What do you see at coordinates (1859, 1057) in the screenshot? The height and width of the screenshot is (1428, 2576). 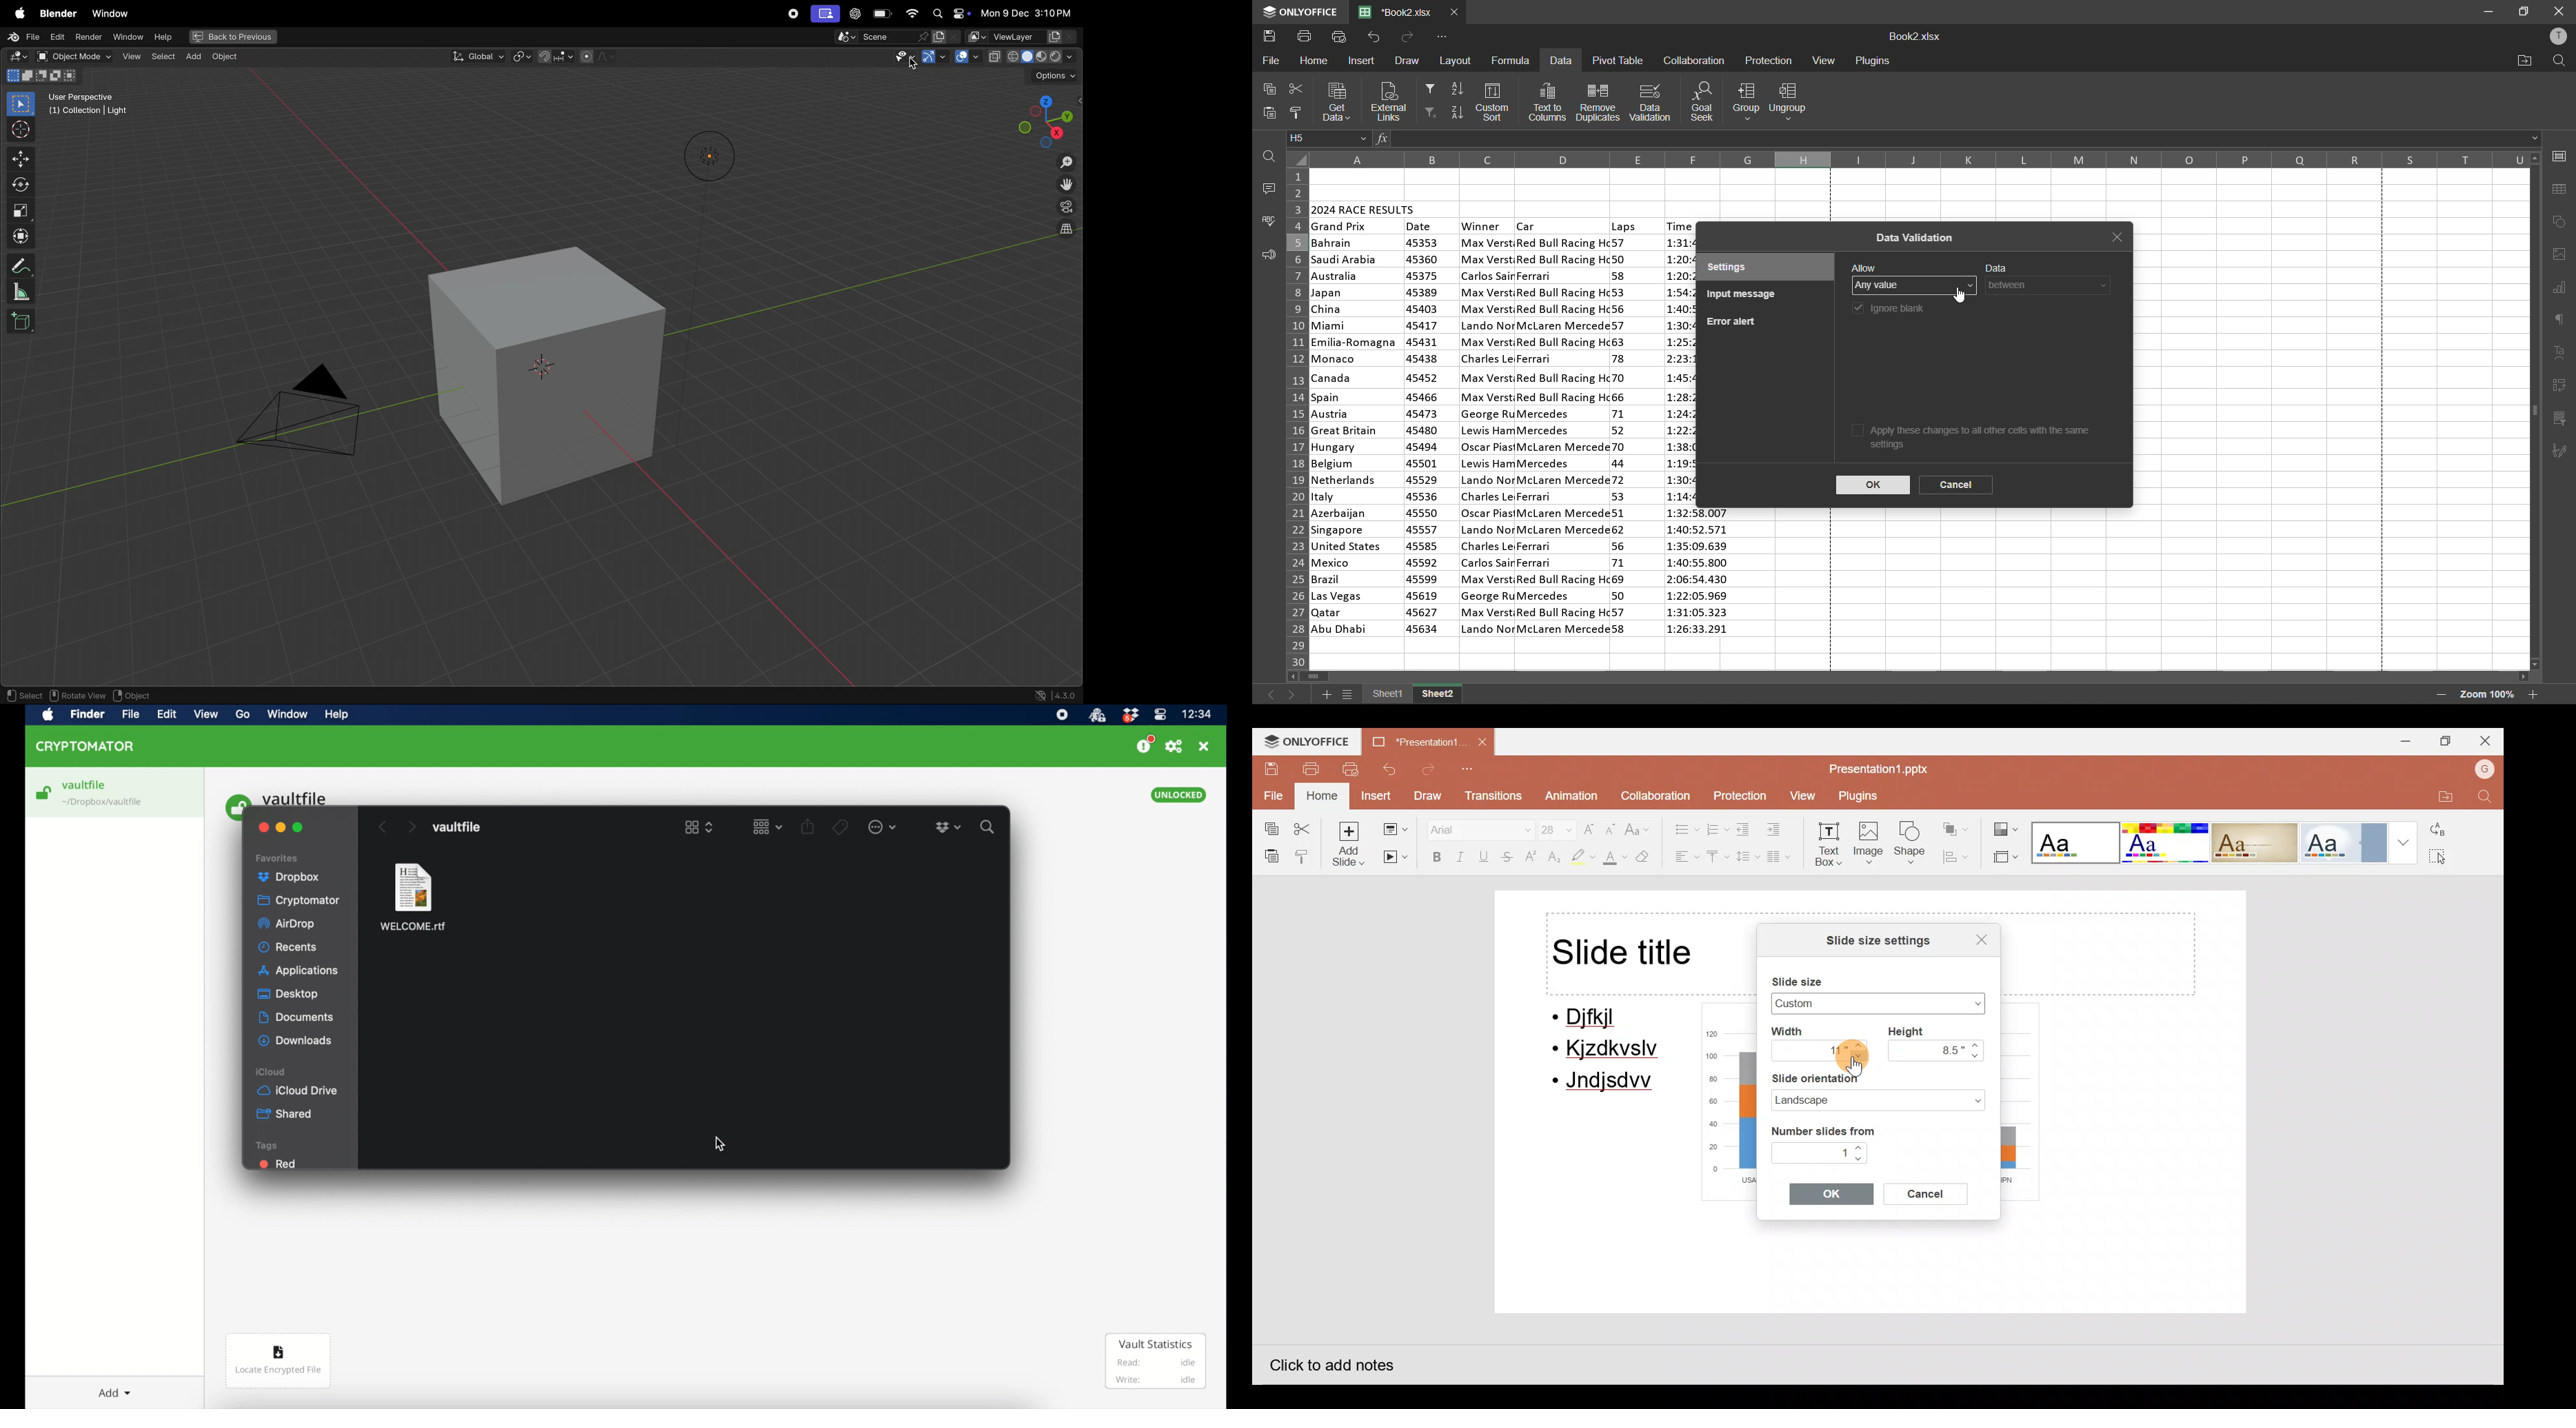 I see `Navigate down` at bounding box center [1859, 1057].